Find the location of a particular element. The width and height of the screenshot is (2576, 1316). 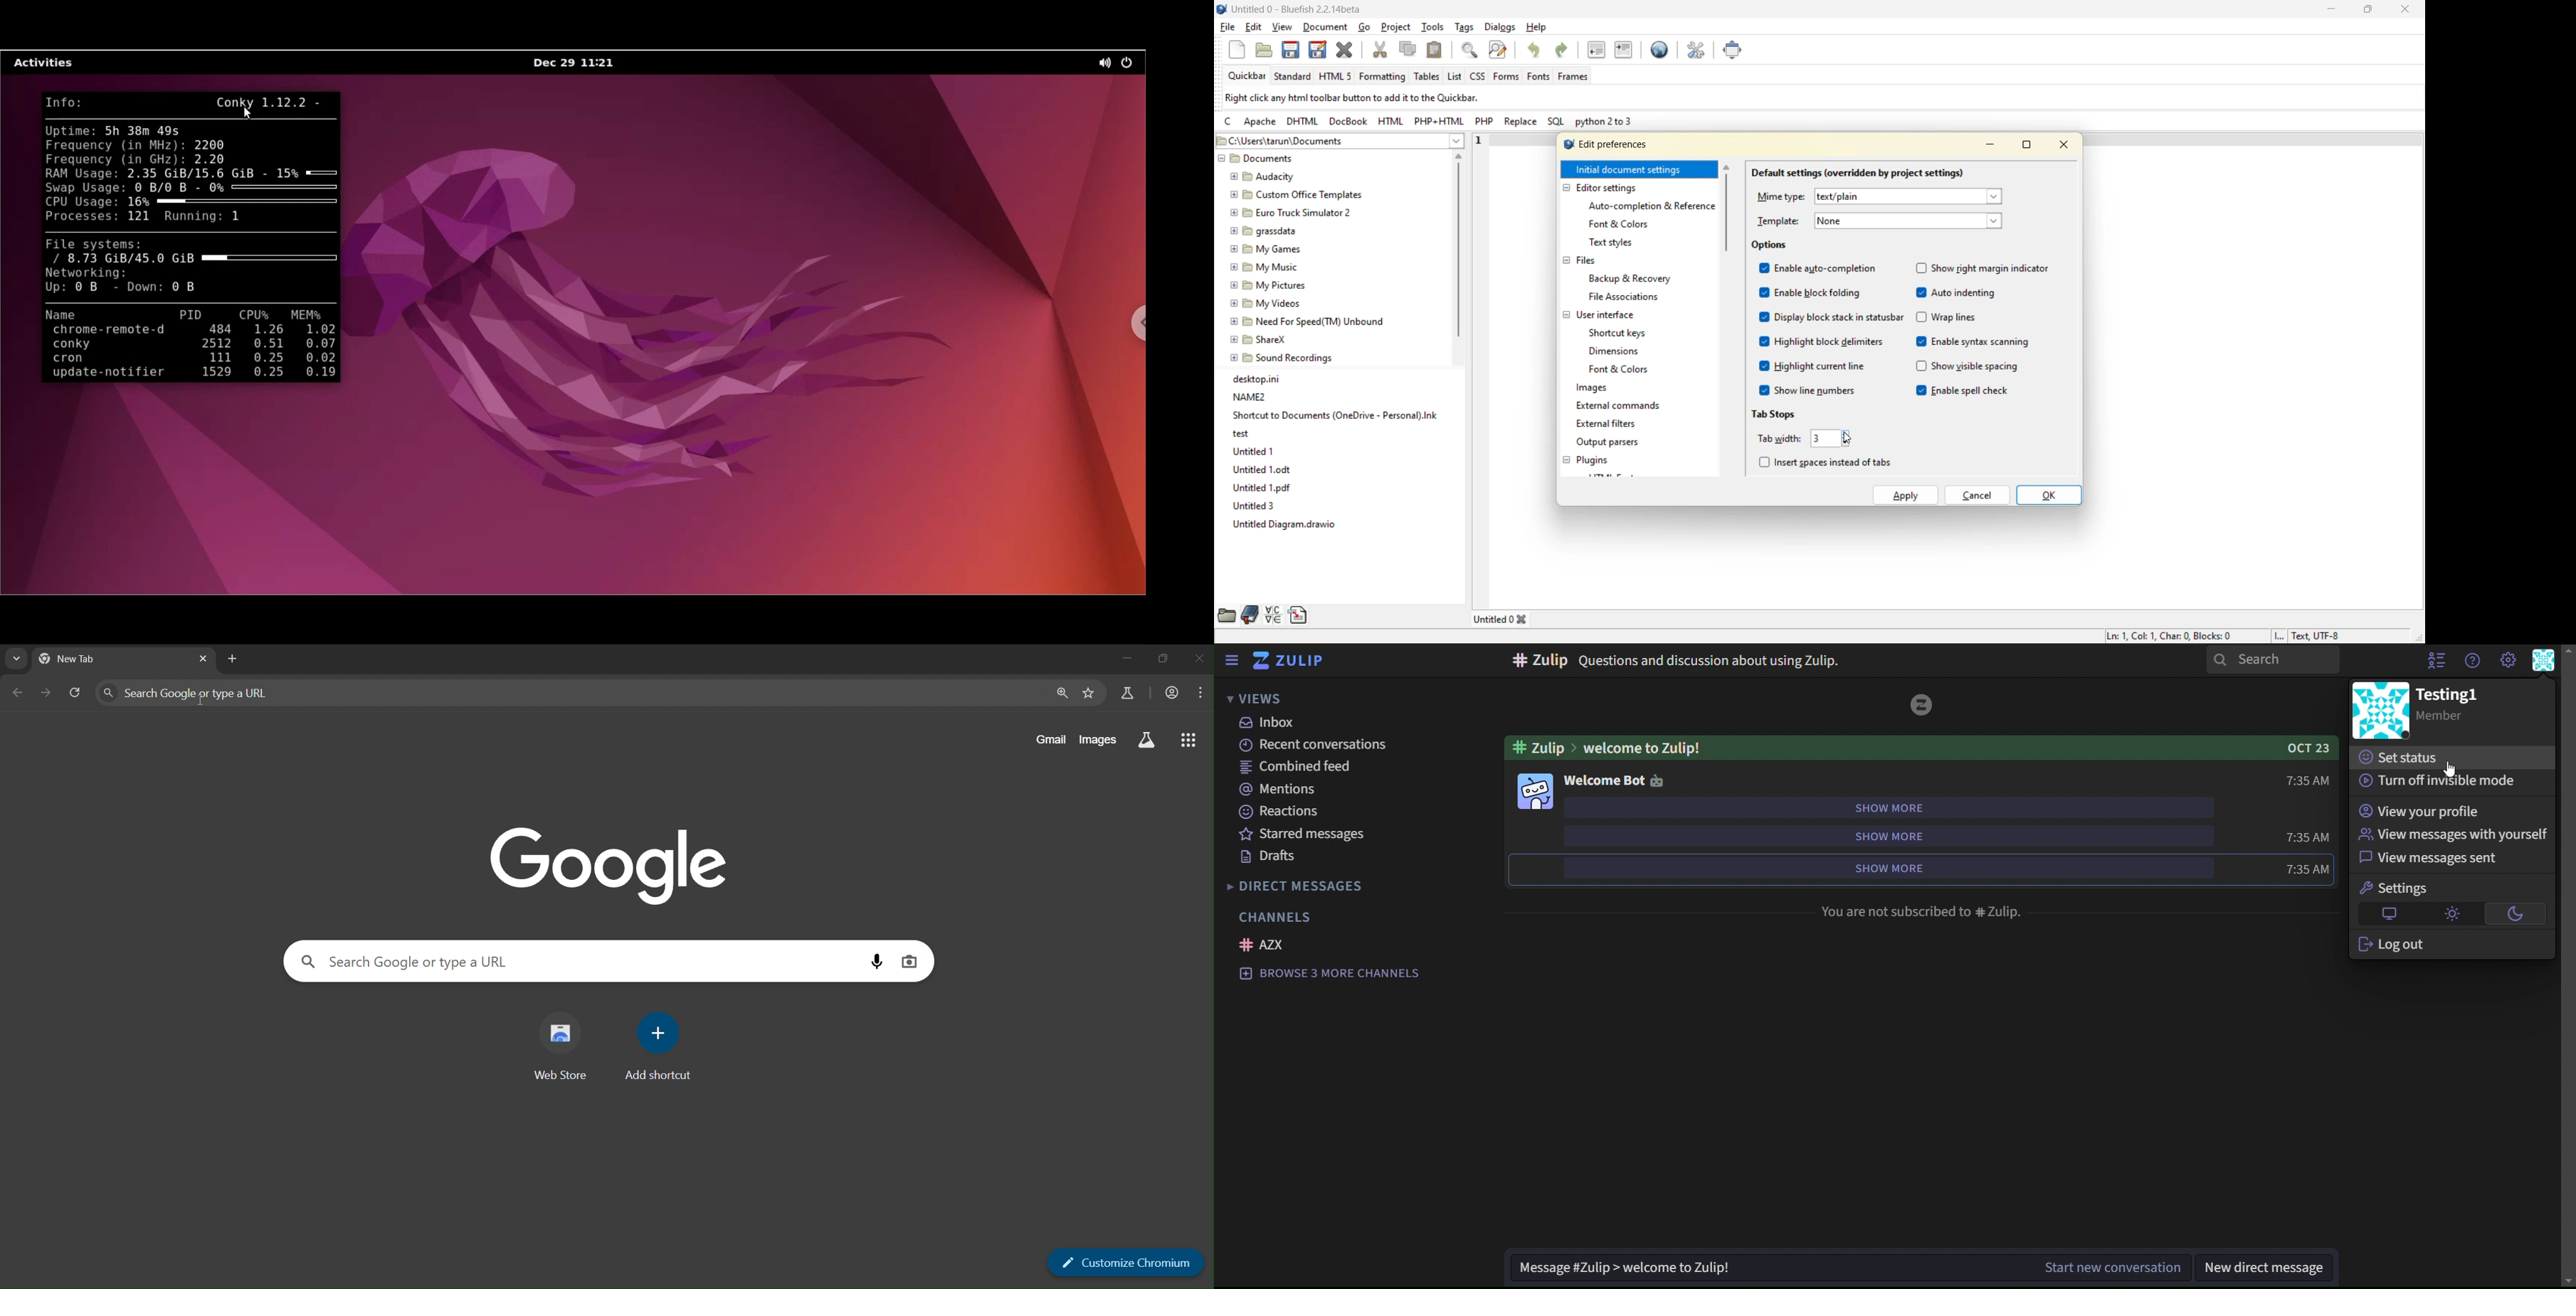

@ [5 My Games is located at coordinates (1264, 248).